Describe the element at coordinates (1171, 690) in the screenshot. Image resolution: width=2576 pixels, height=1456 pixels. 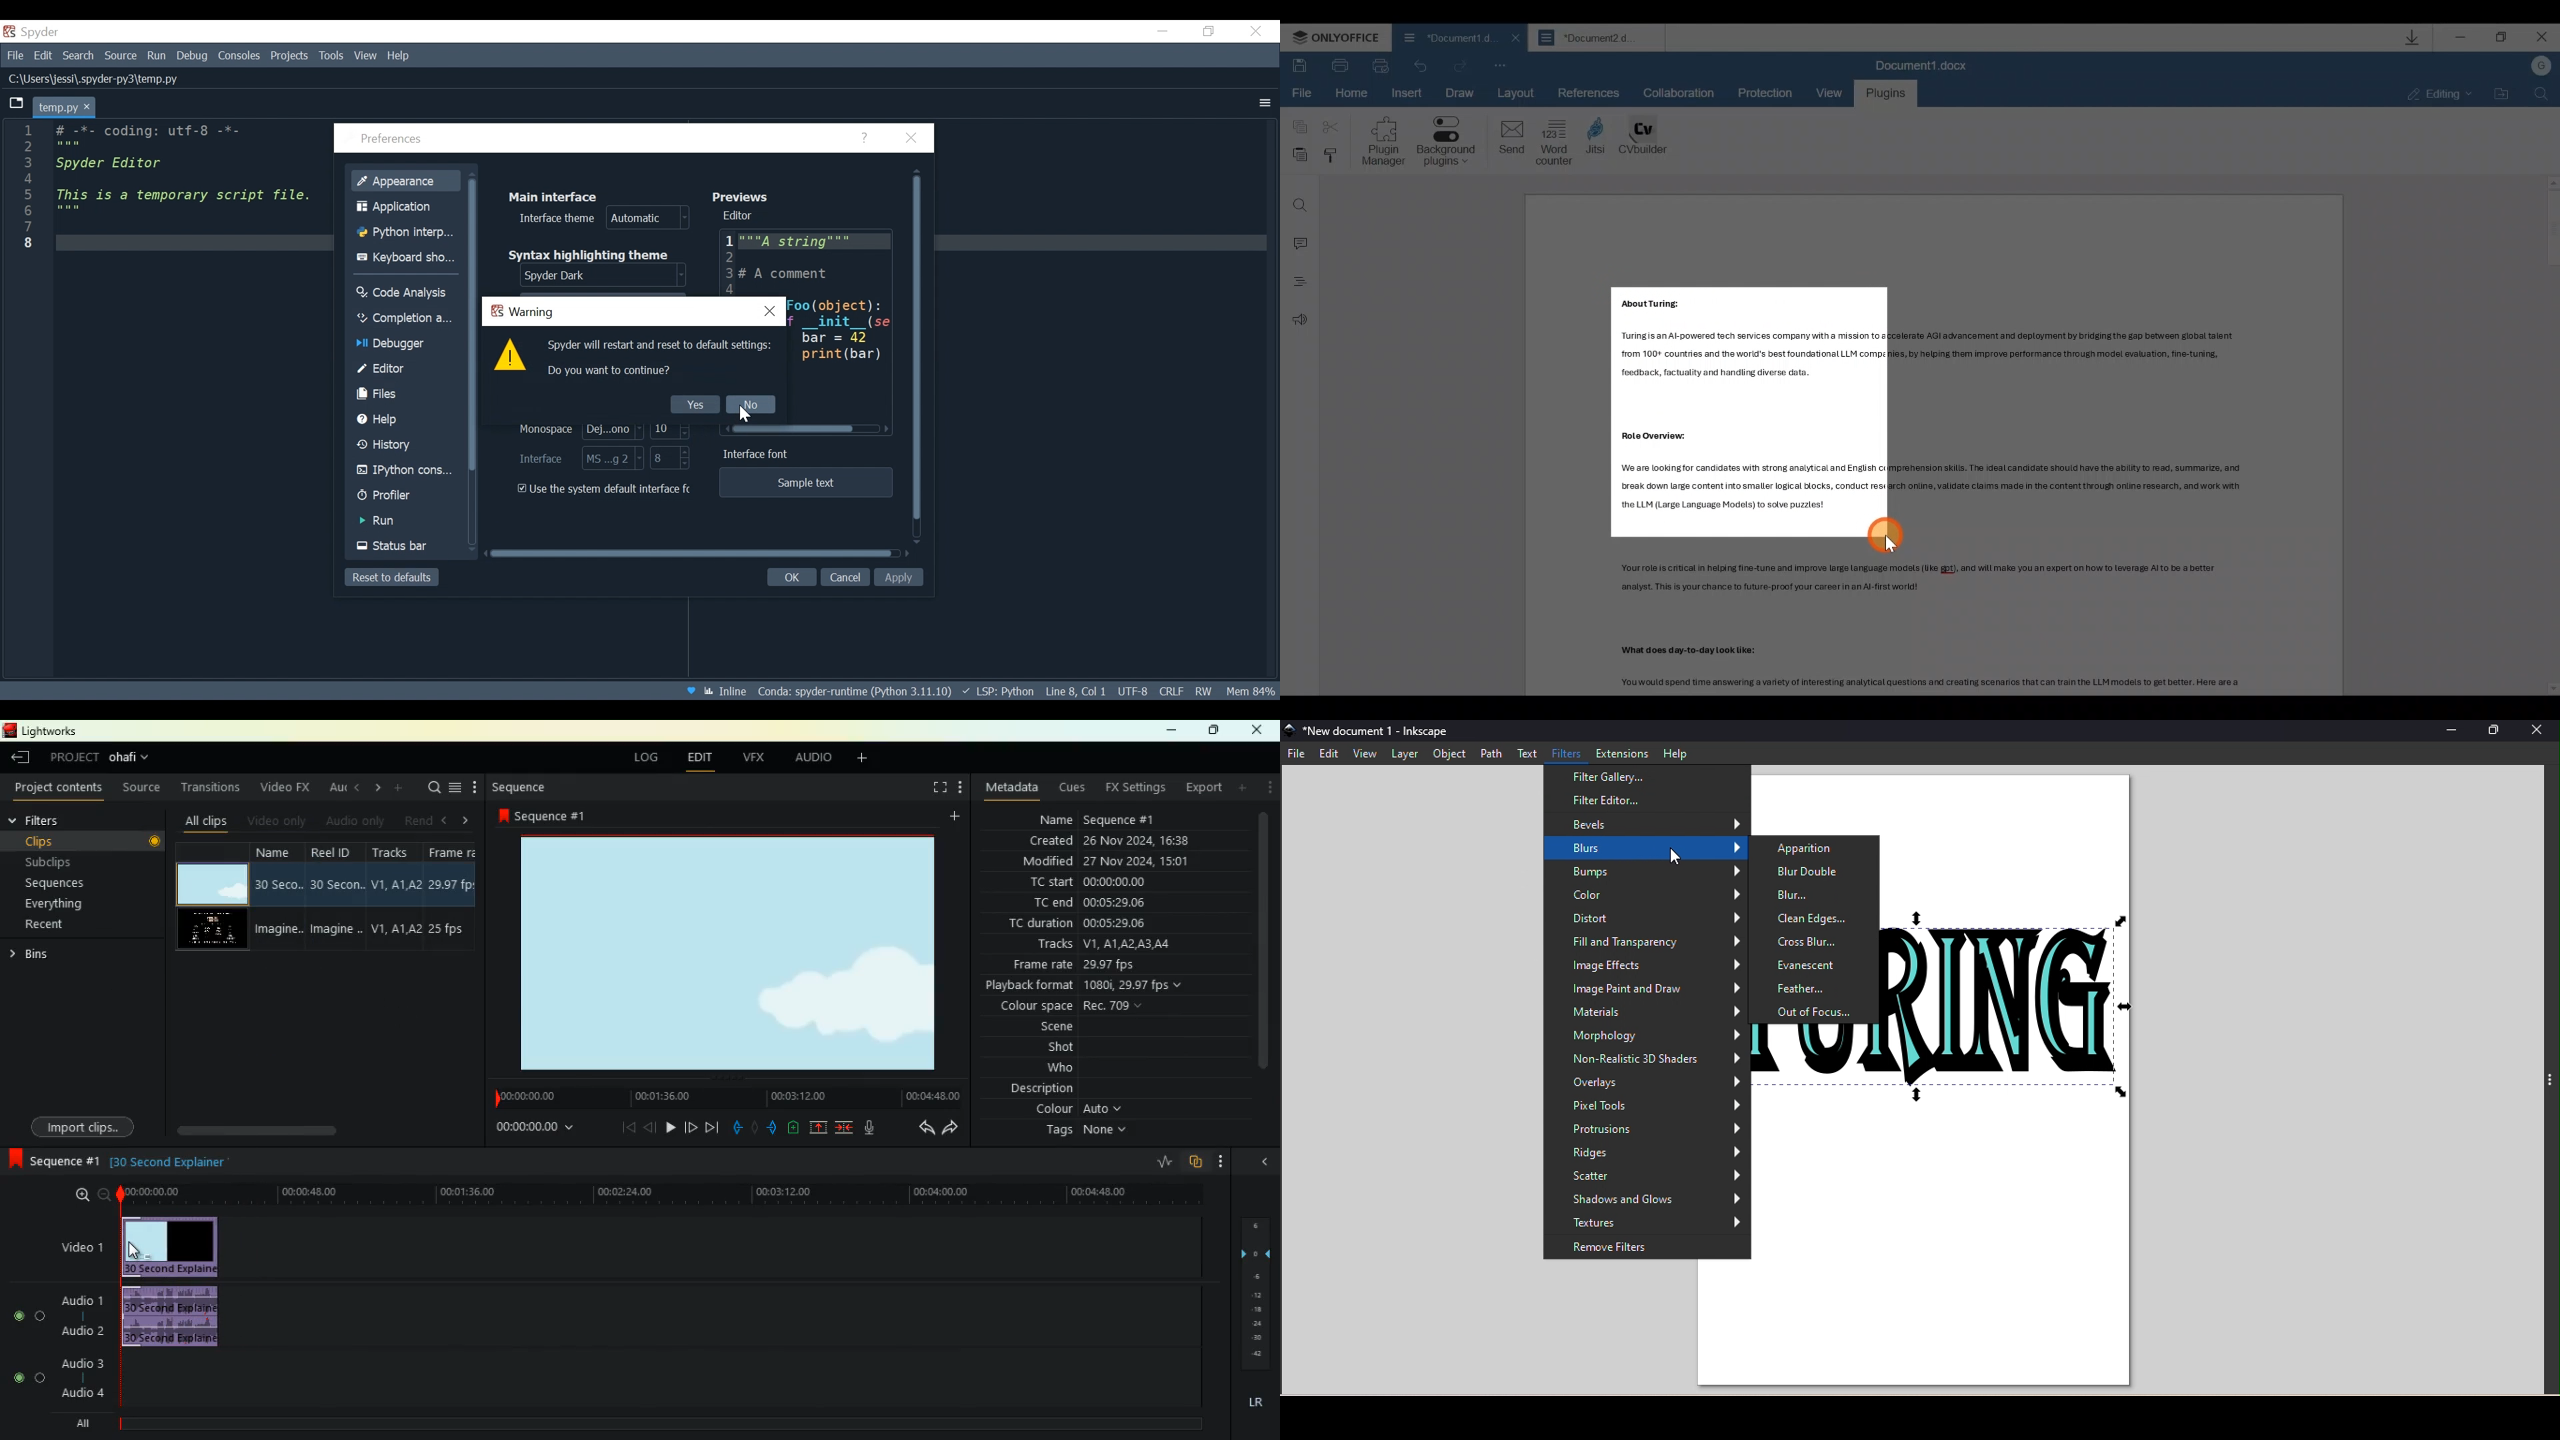
I see `File EQL Stat` at that location.